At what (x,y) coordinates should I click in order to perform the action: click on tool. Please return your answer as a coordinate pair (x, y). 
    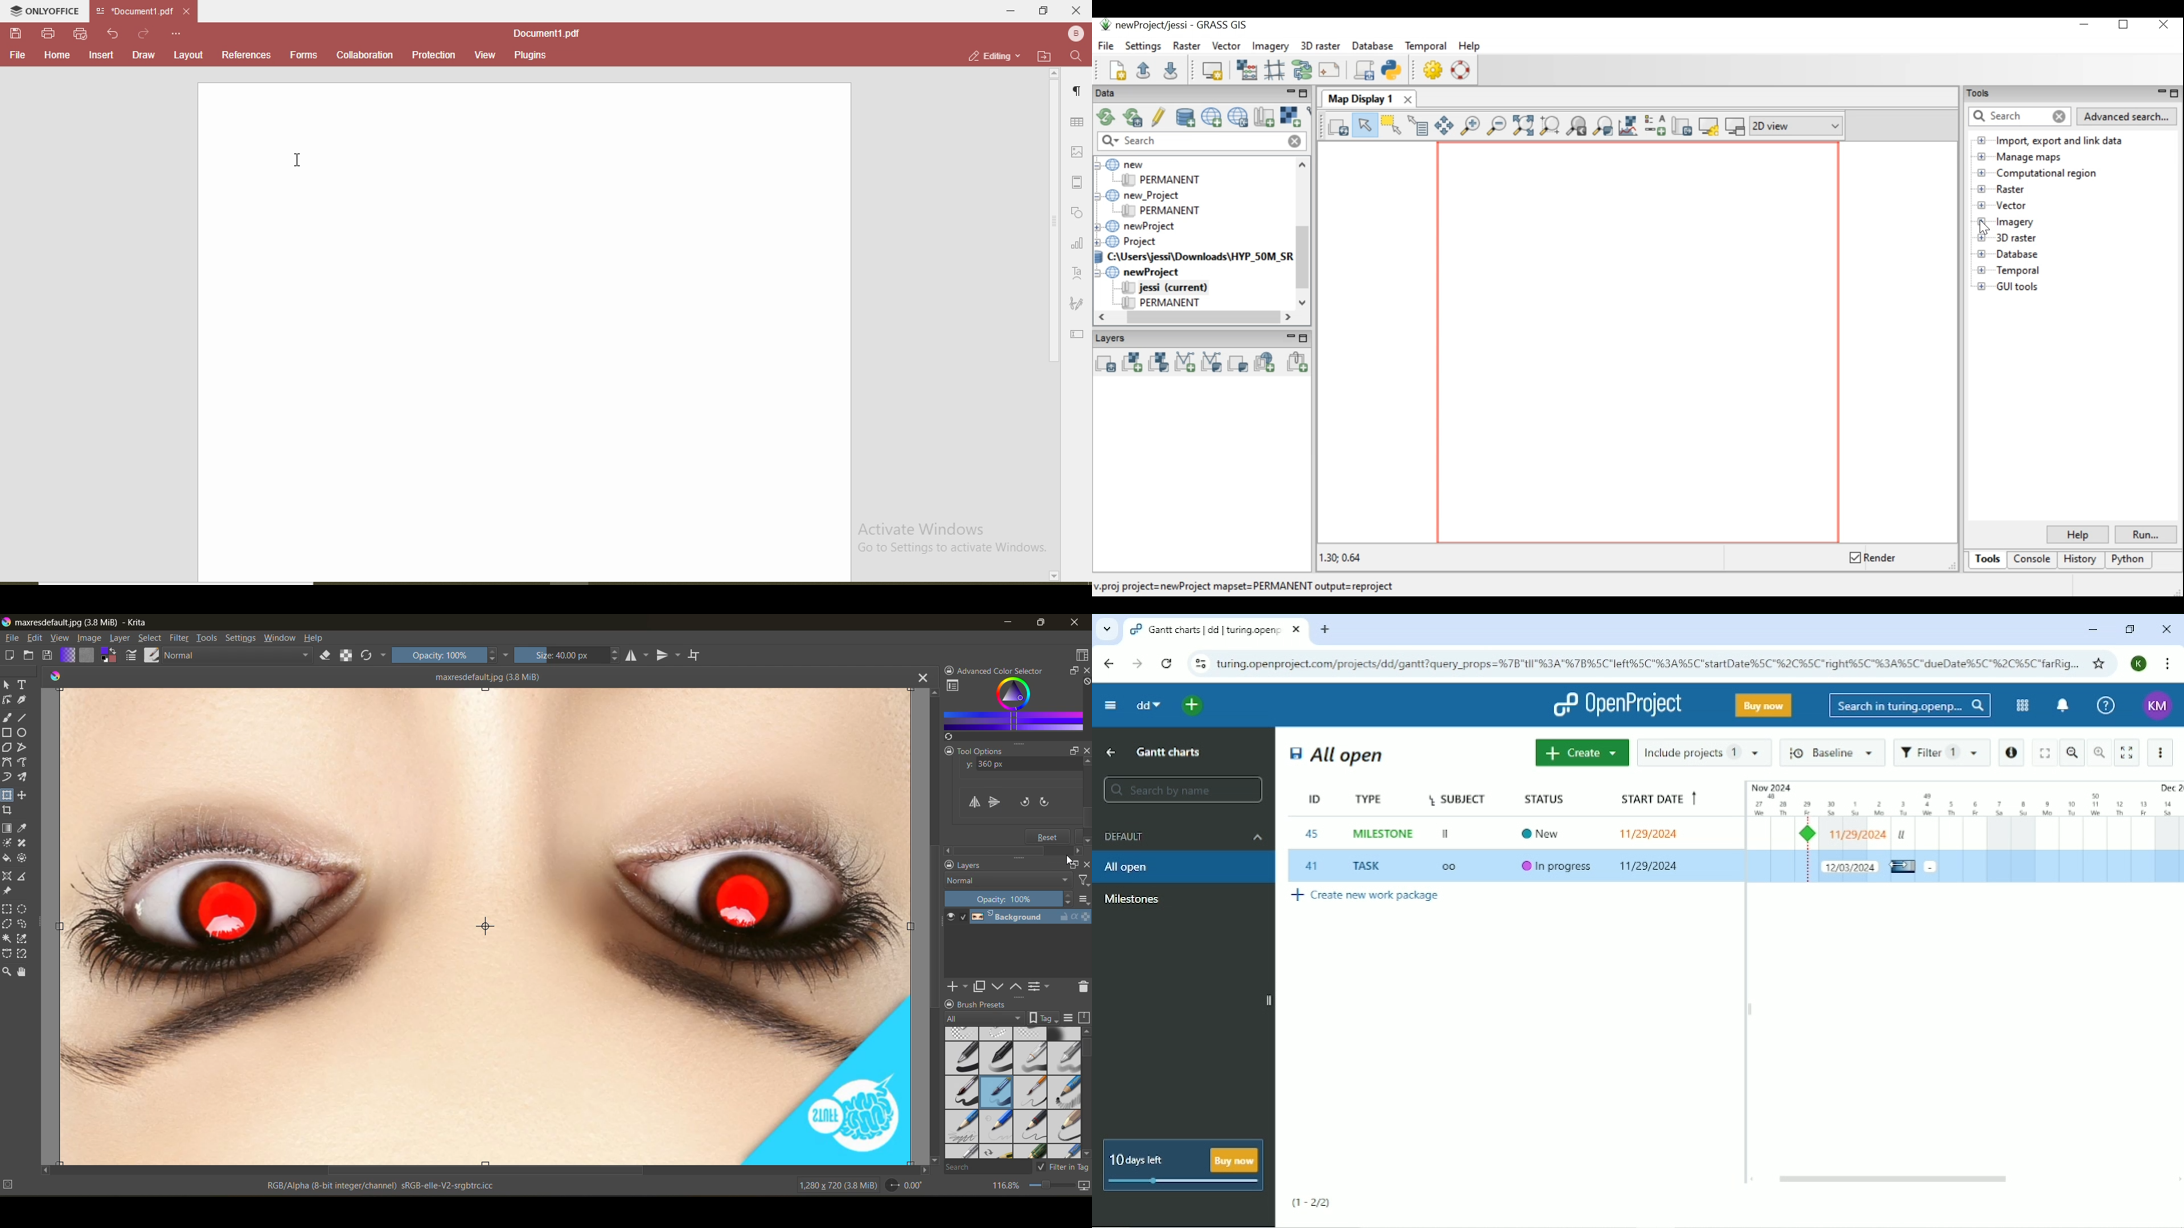
    Looking at the image, I should click on (23, 685).